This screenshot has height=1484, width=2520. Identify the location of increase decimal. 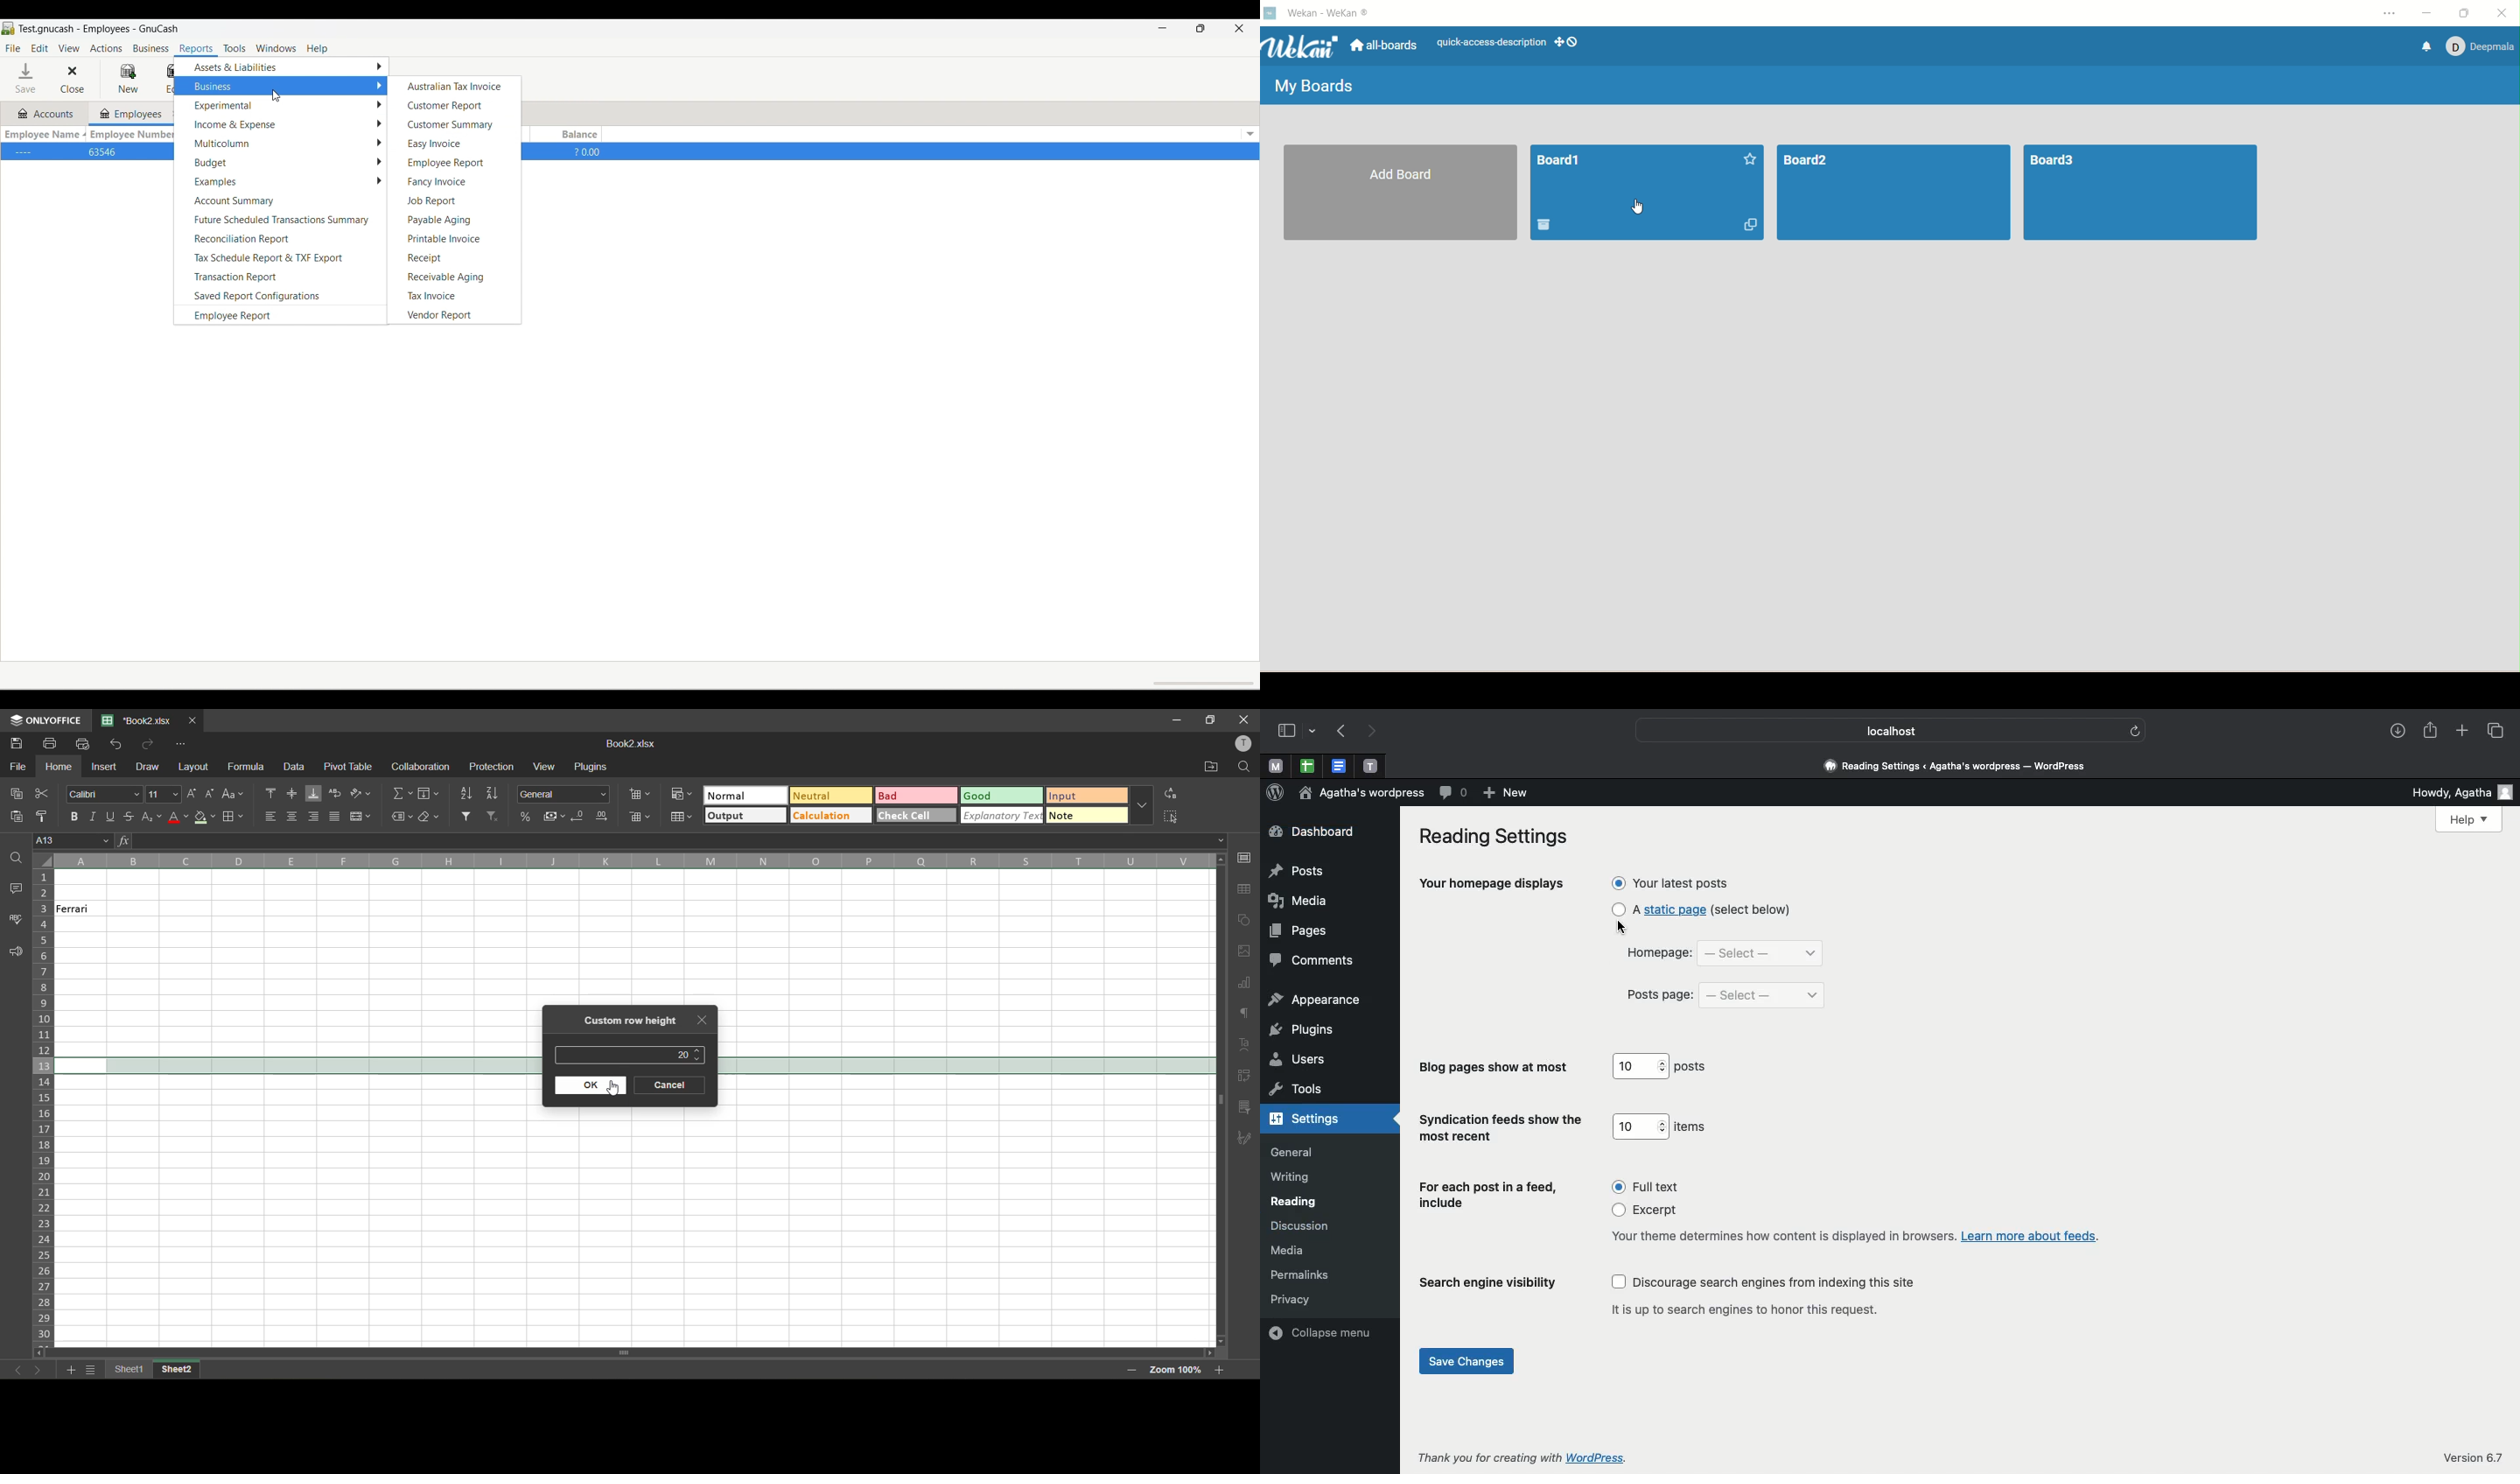
(604, 816).